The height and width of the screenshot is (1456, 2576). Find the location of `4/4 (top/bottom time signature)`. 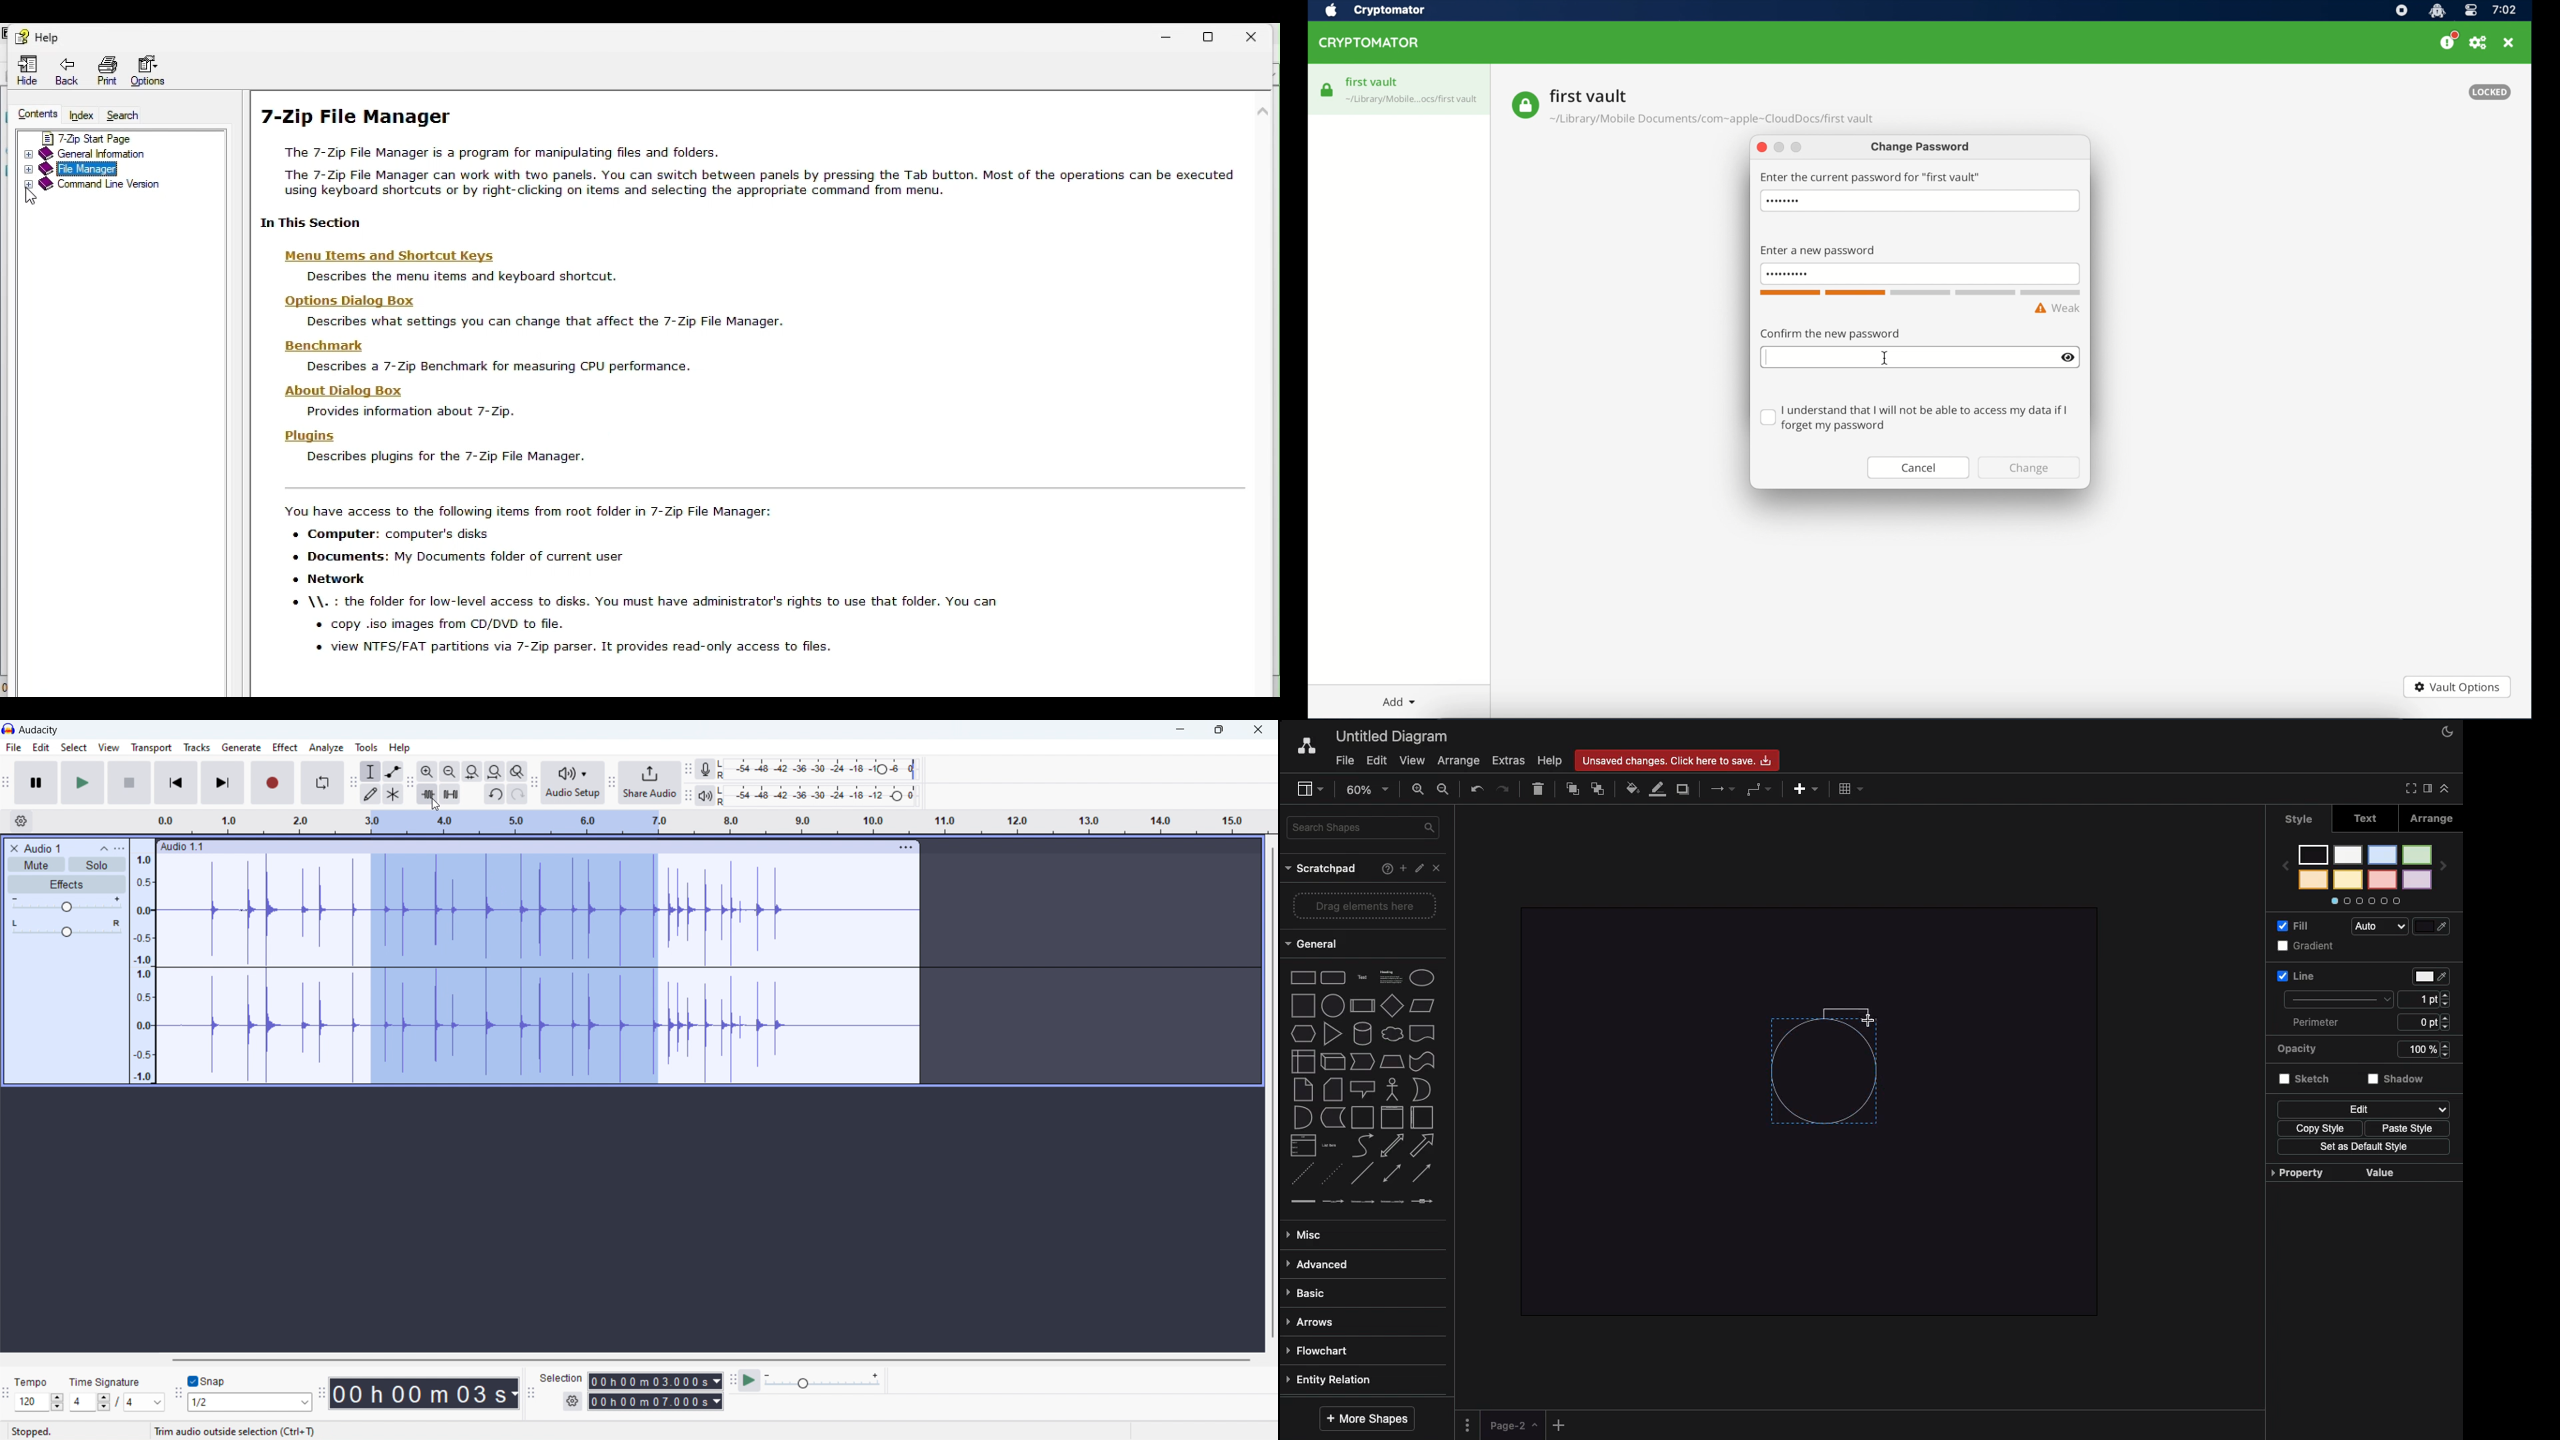

4/4 (top/bottom time signature) is located at coordinates (114, 1404).